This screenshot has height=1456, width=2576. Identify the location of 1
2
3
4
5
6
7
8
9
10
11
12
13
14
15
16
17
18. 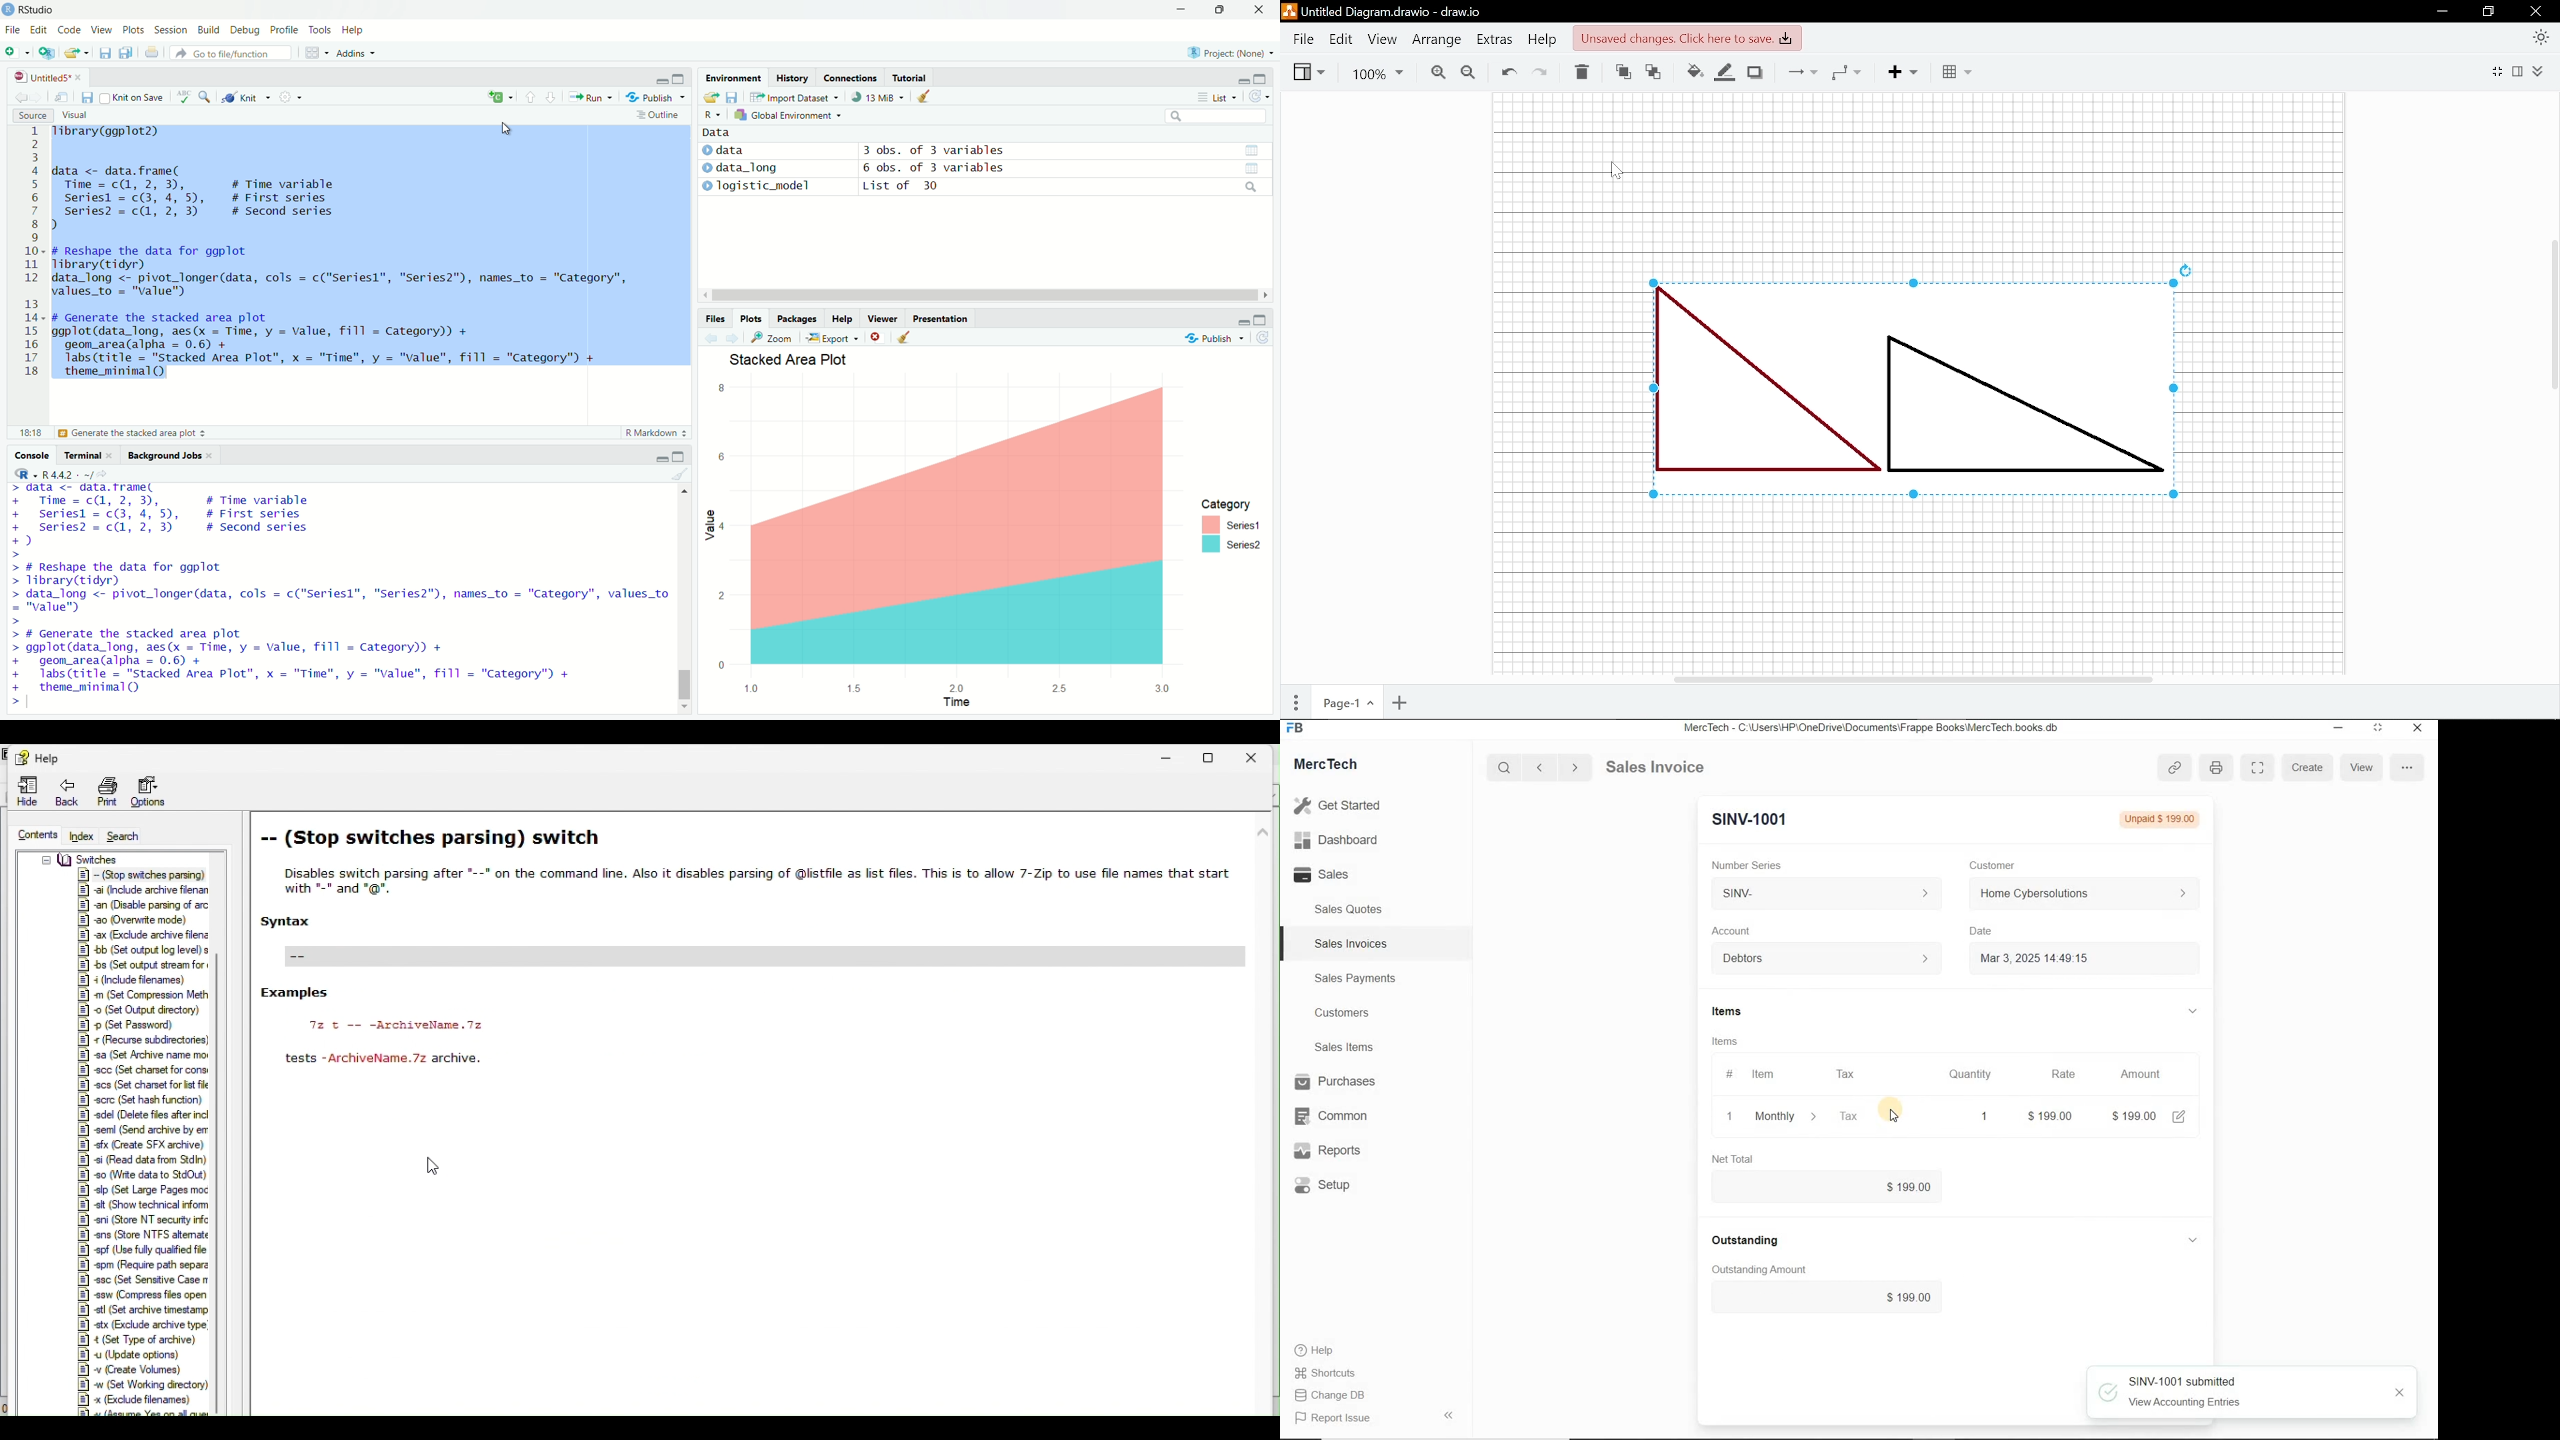
(27, 255).